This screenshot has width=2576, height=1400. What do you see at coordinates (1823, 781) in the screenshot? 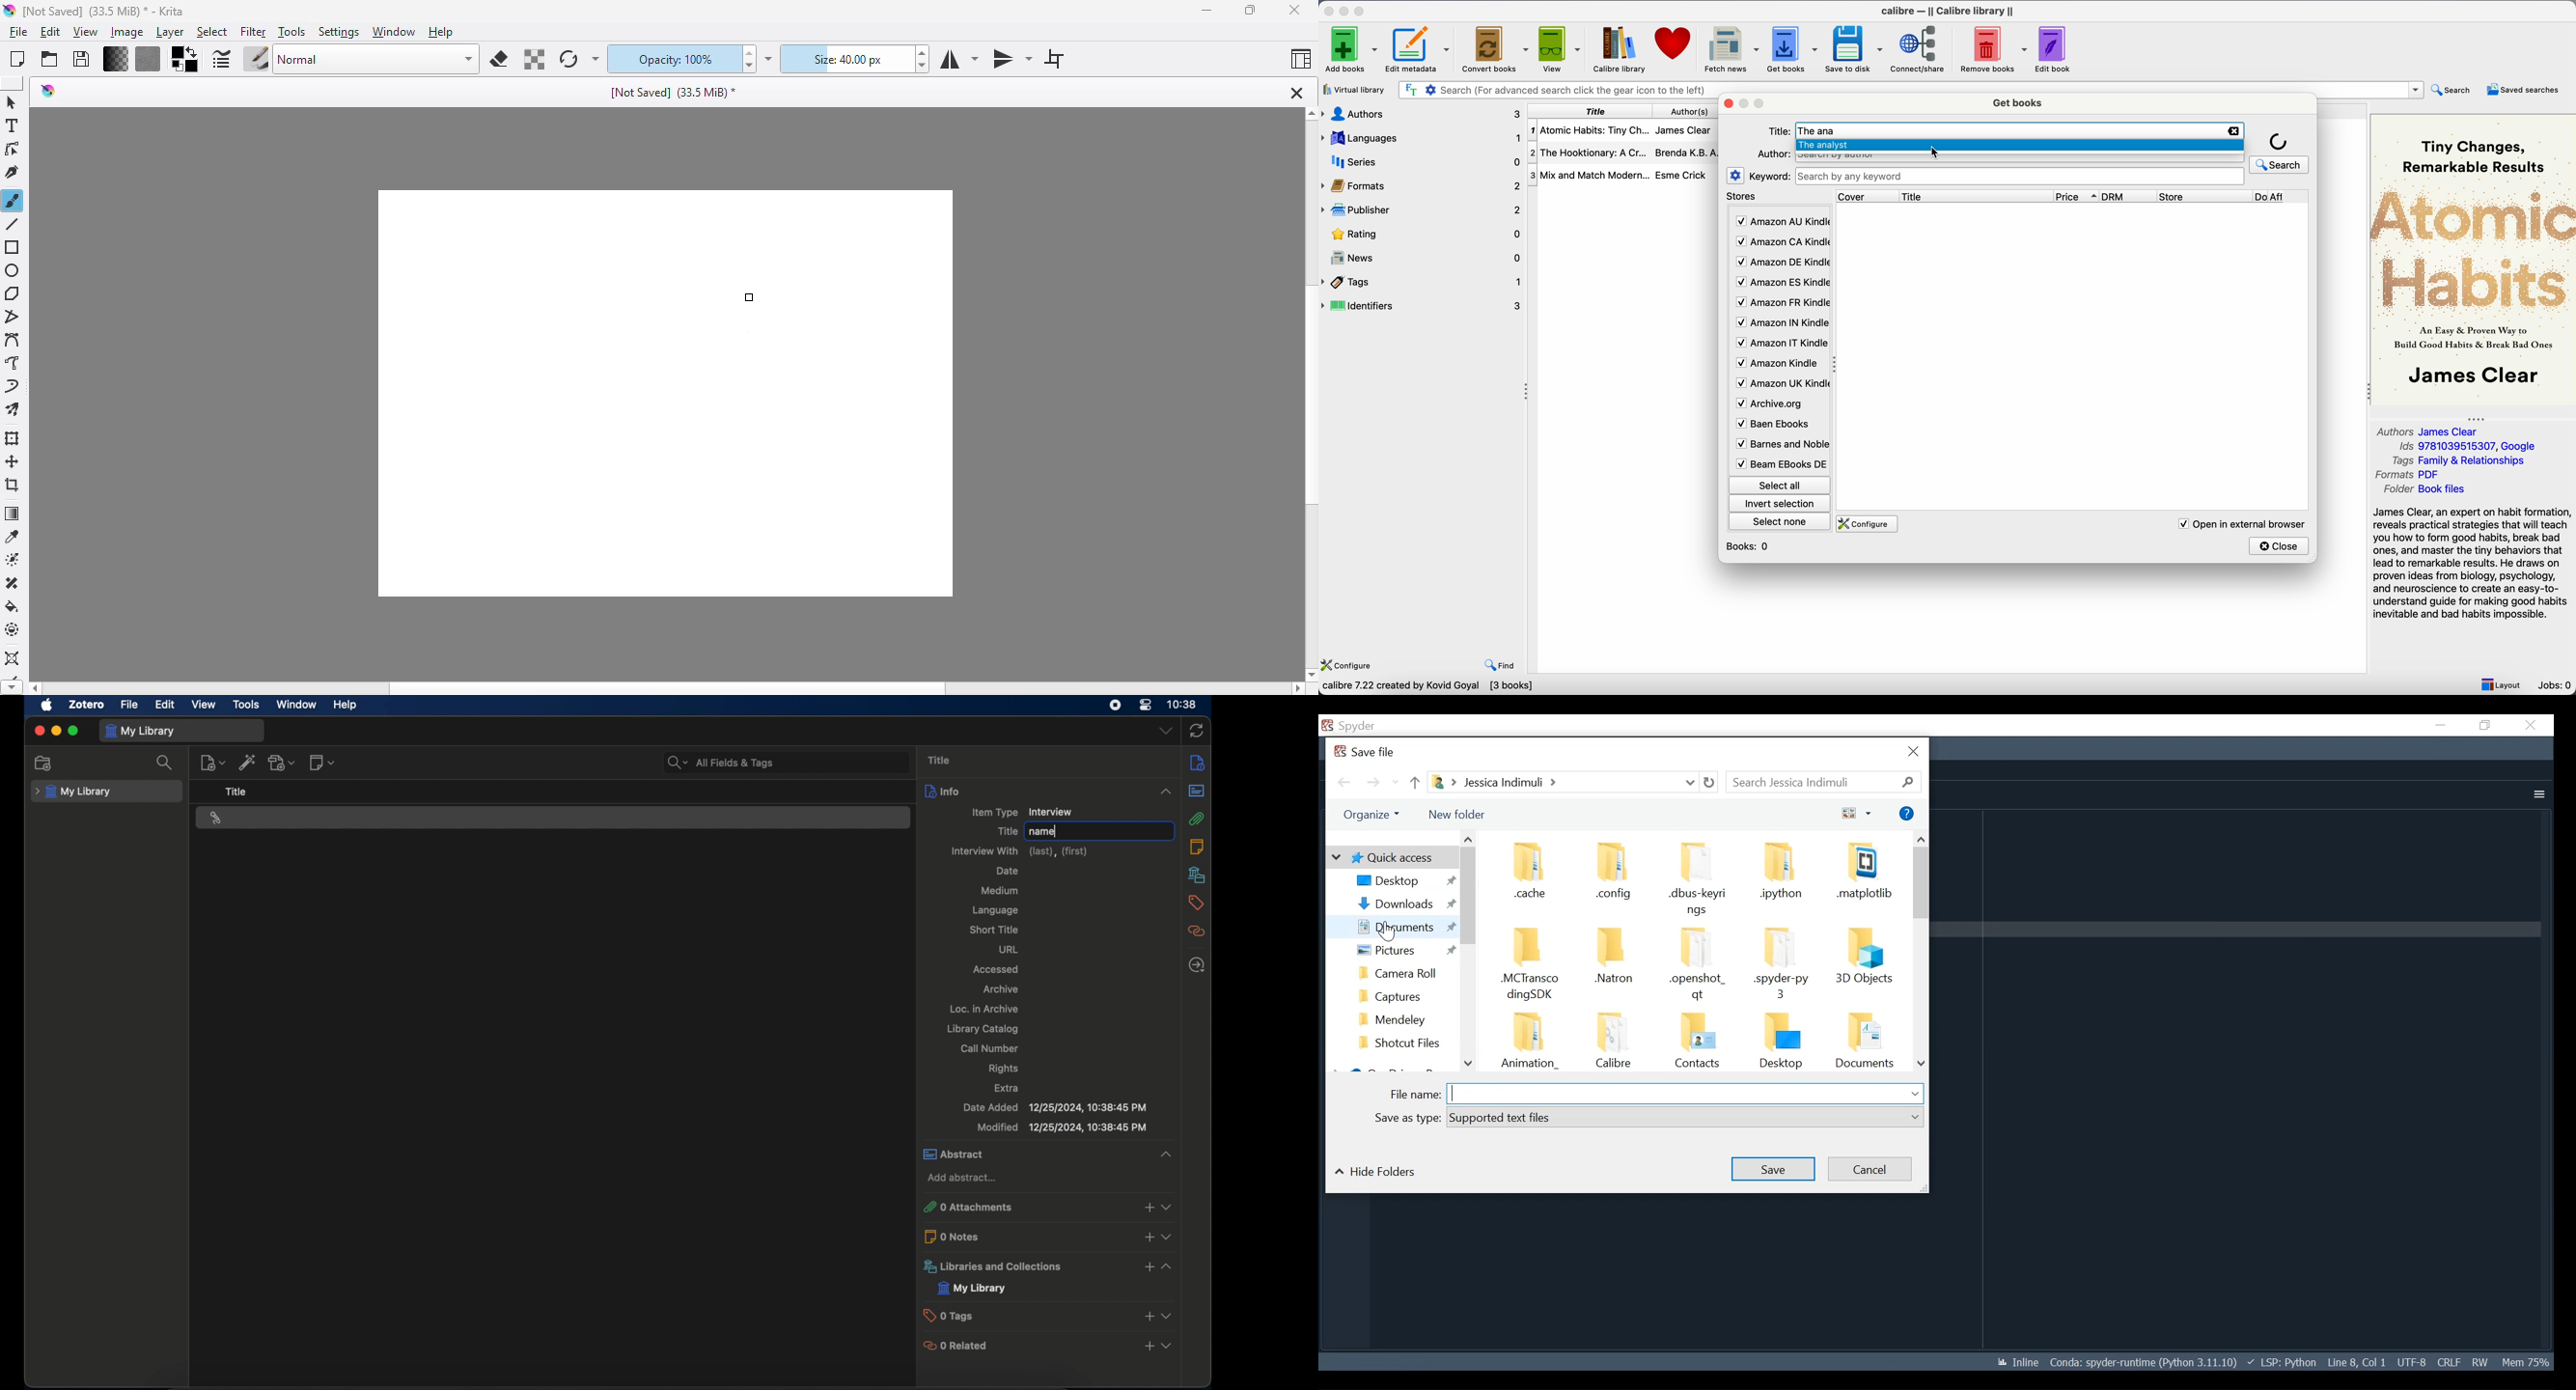
I see `Search` at bounding box center [1823, 781].